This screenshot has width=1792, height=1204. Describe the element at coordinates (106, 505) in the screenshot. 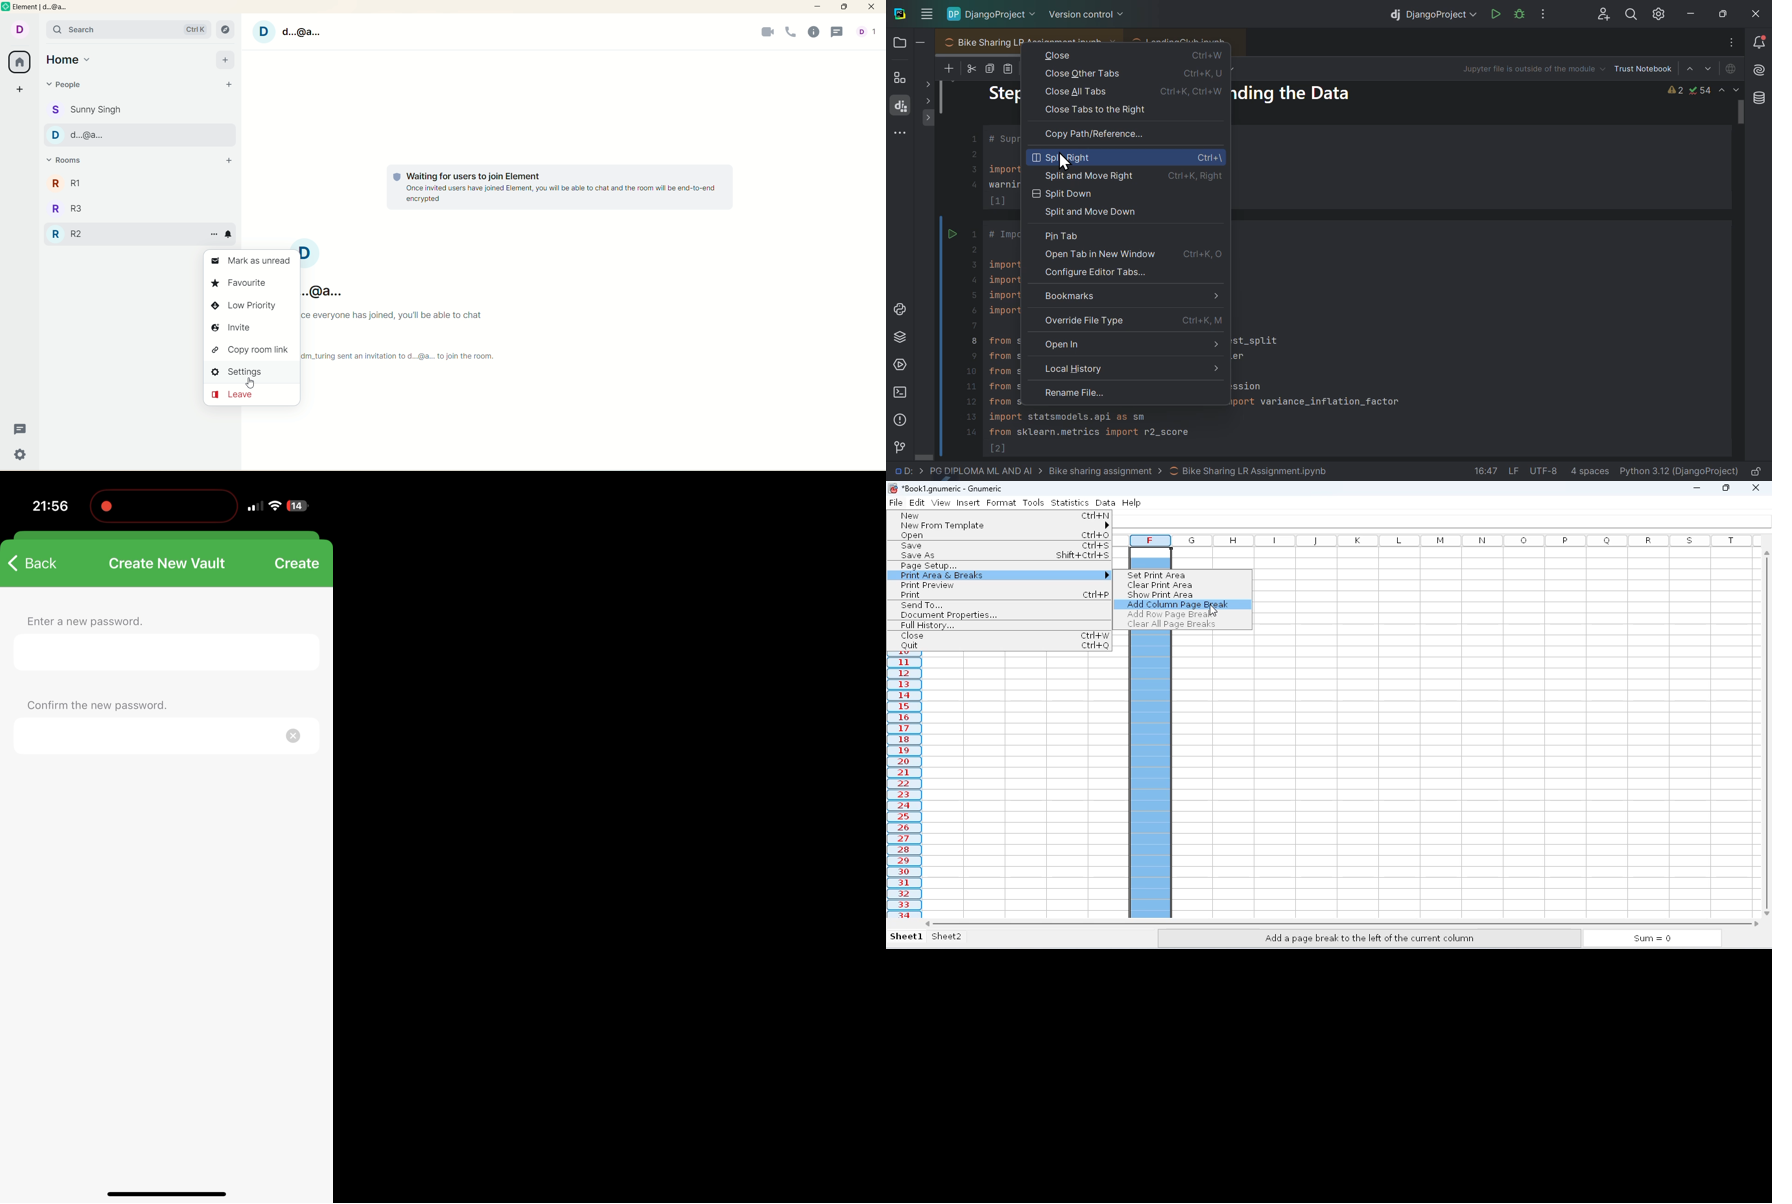

I see `recording the screen` at that location.